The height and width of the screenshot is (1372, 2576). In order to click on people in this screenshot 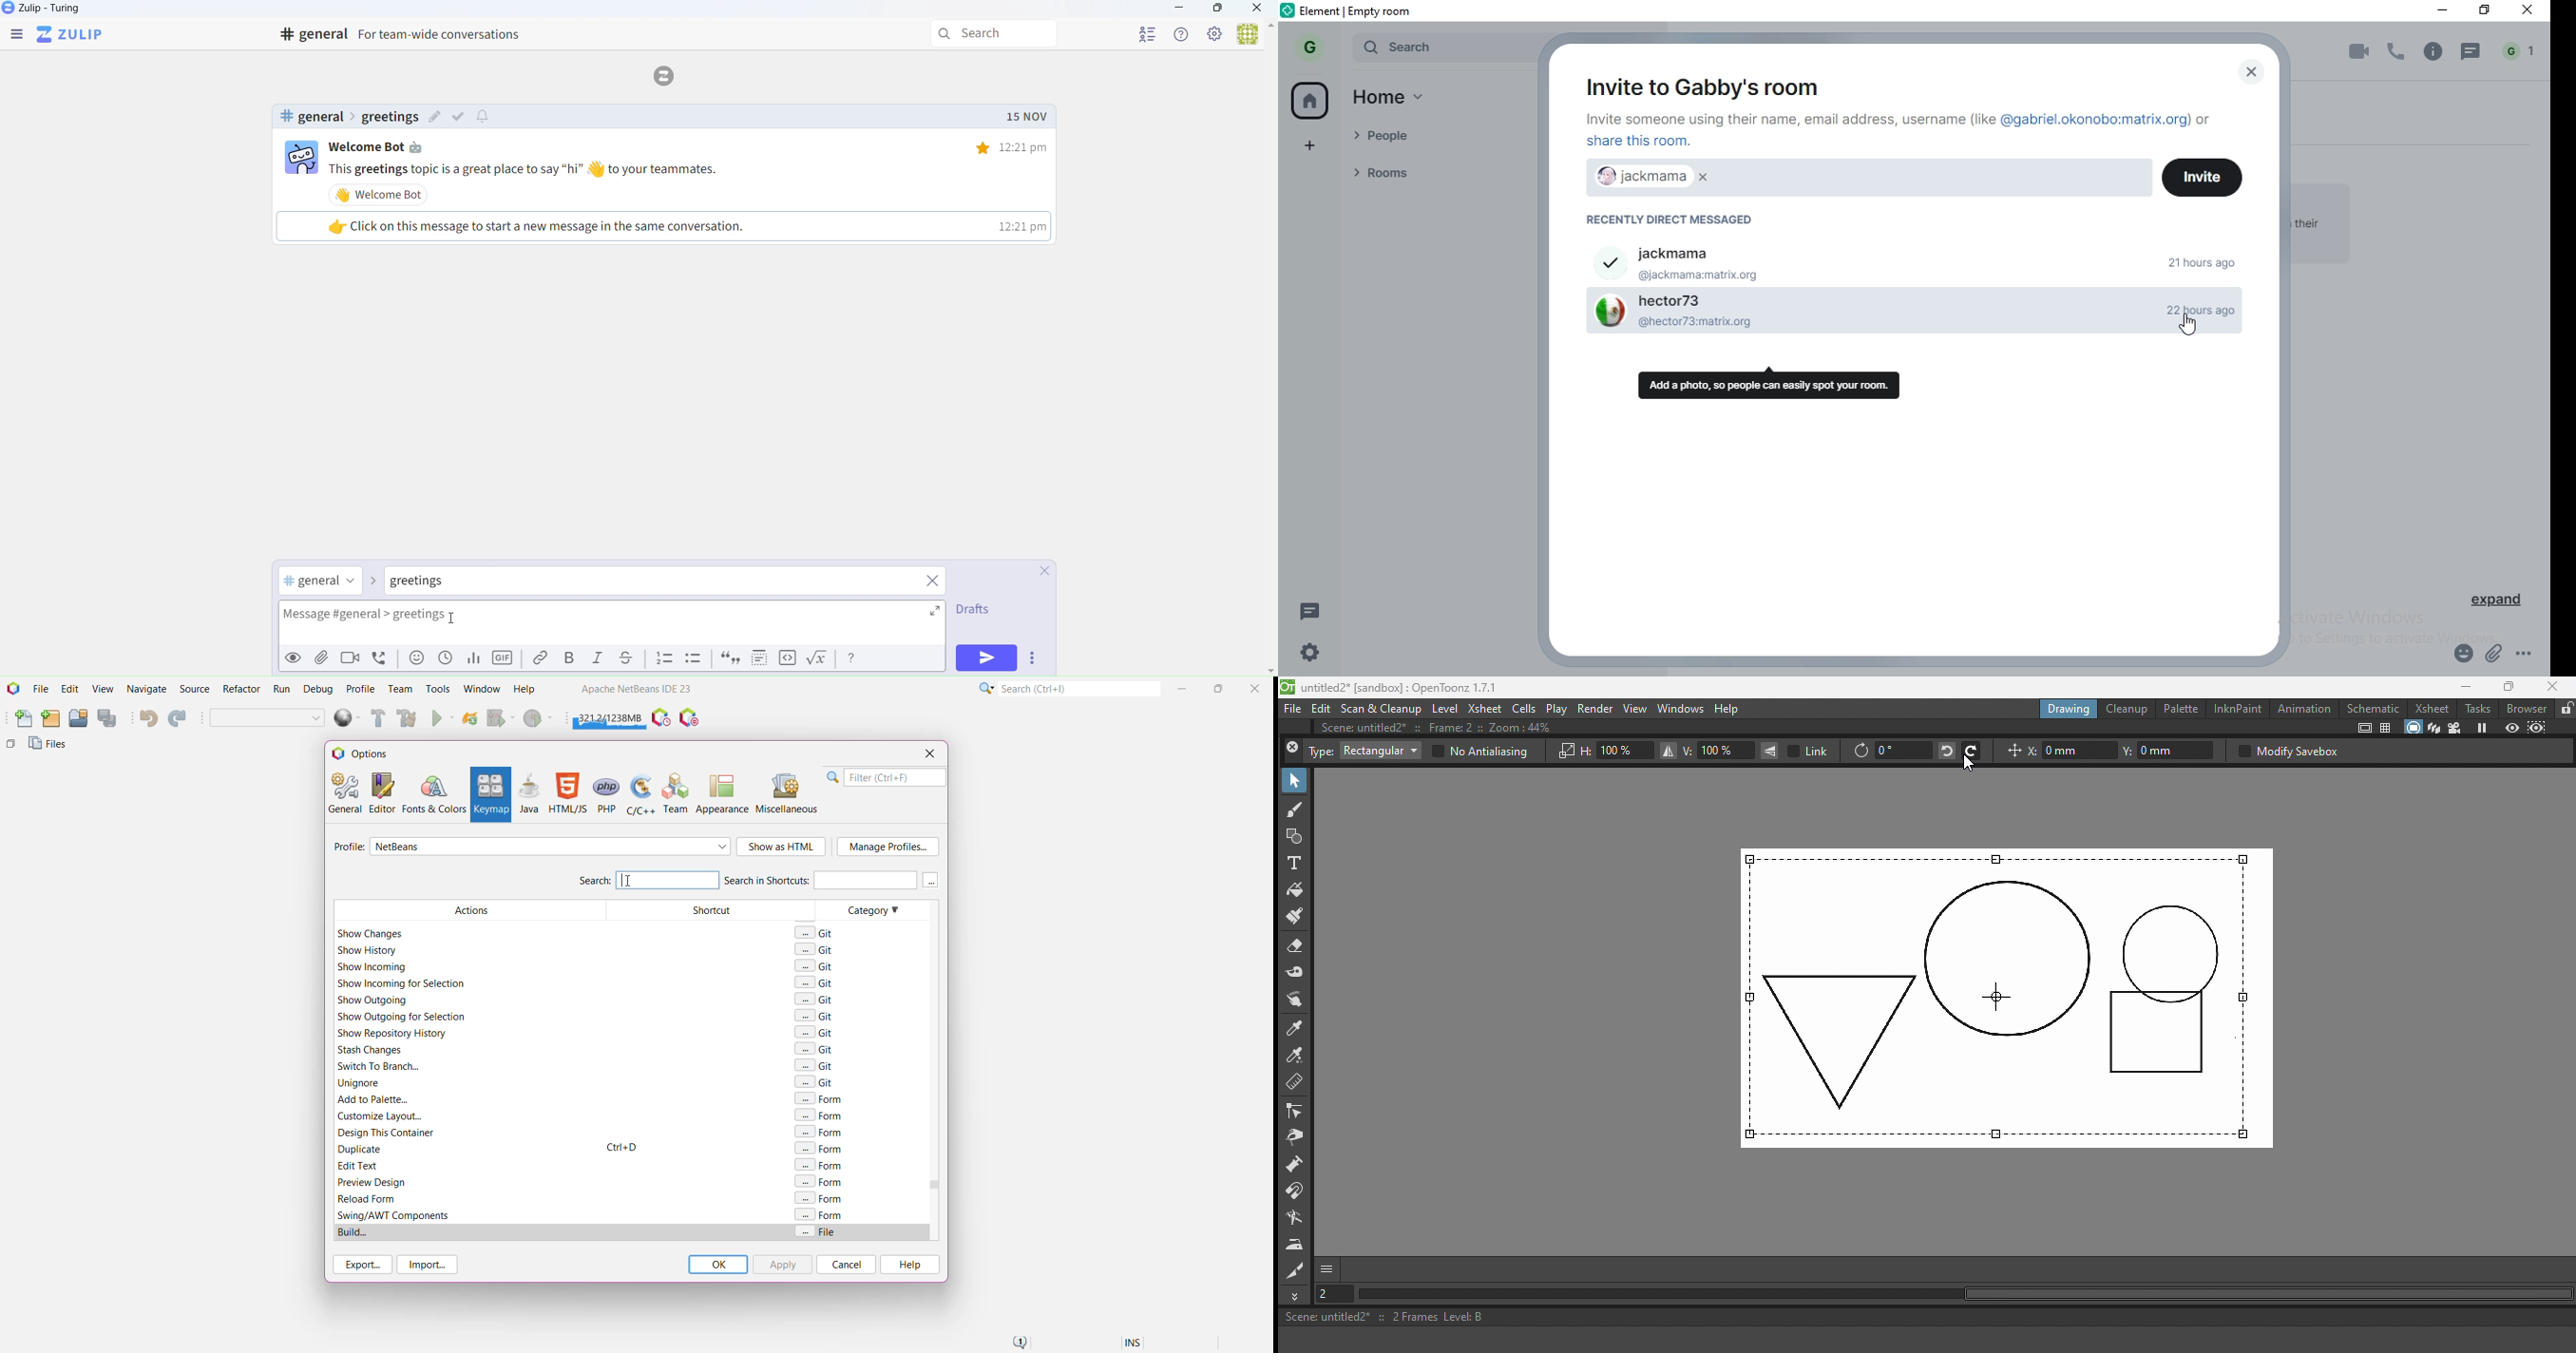, I will do `click(1430, 138)`.